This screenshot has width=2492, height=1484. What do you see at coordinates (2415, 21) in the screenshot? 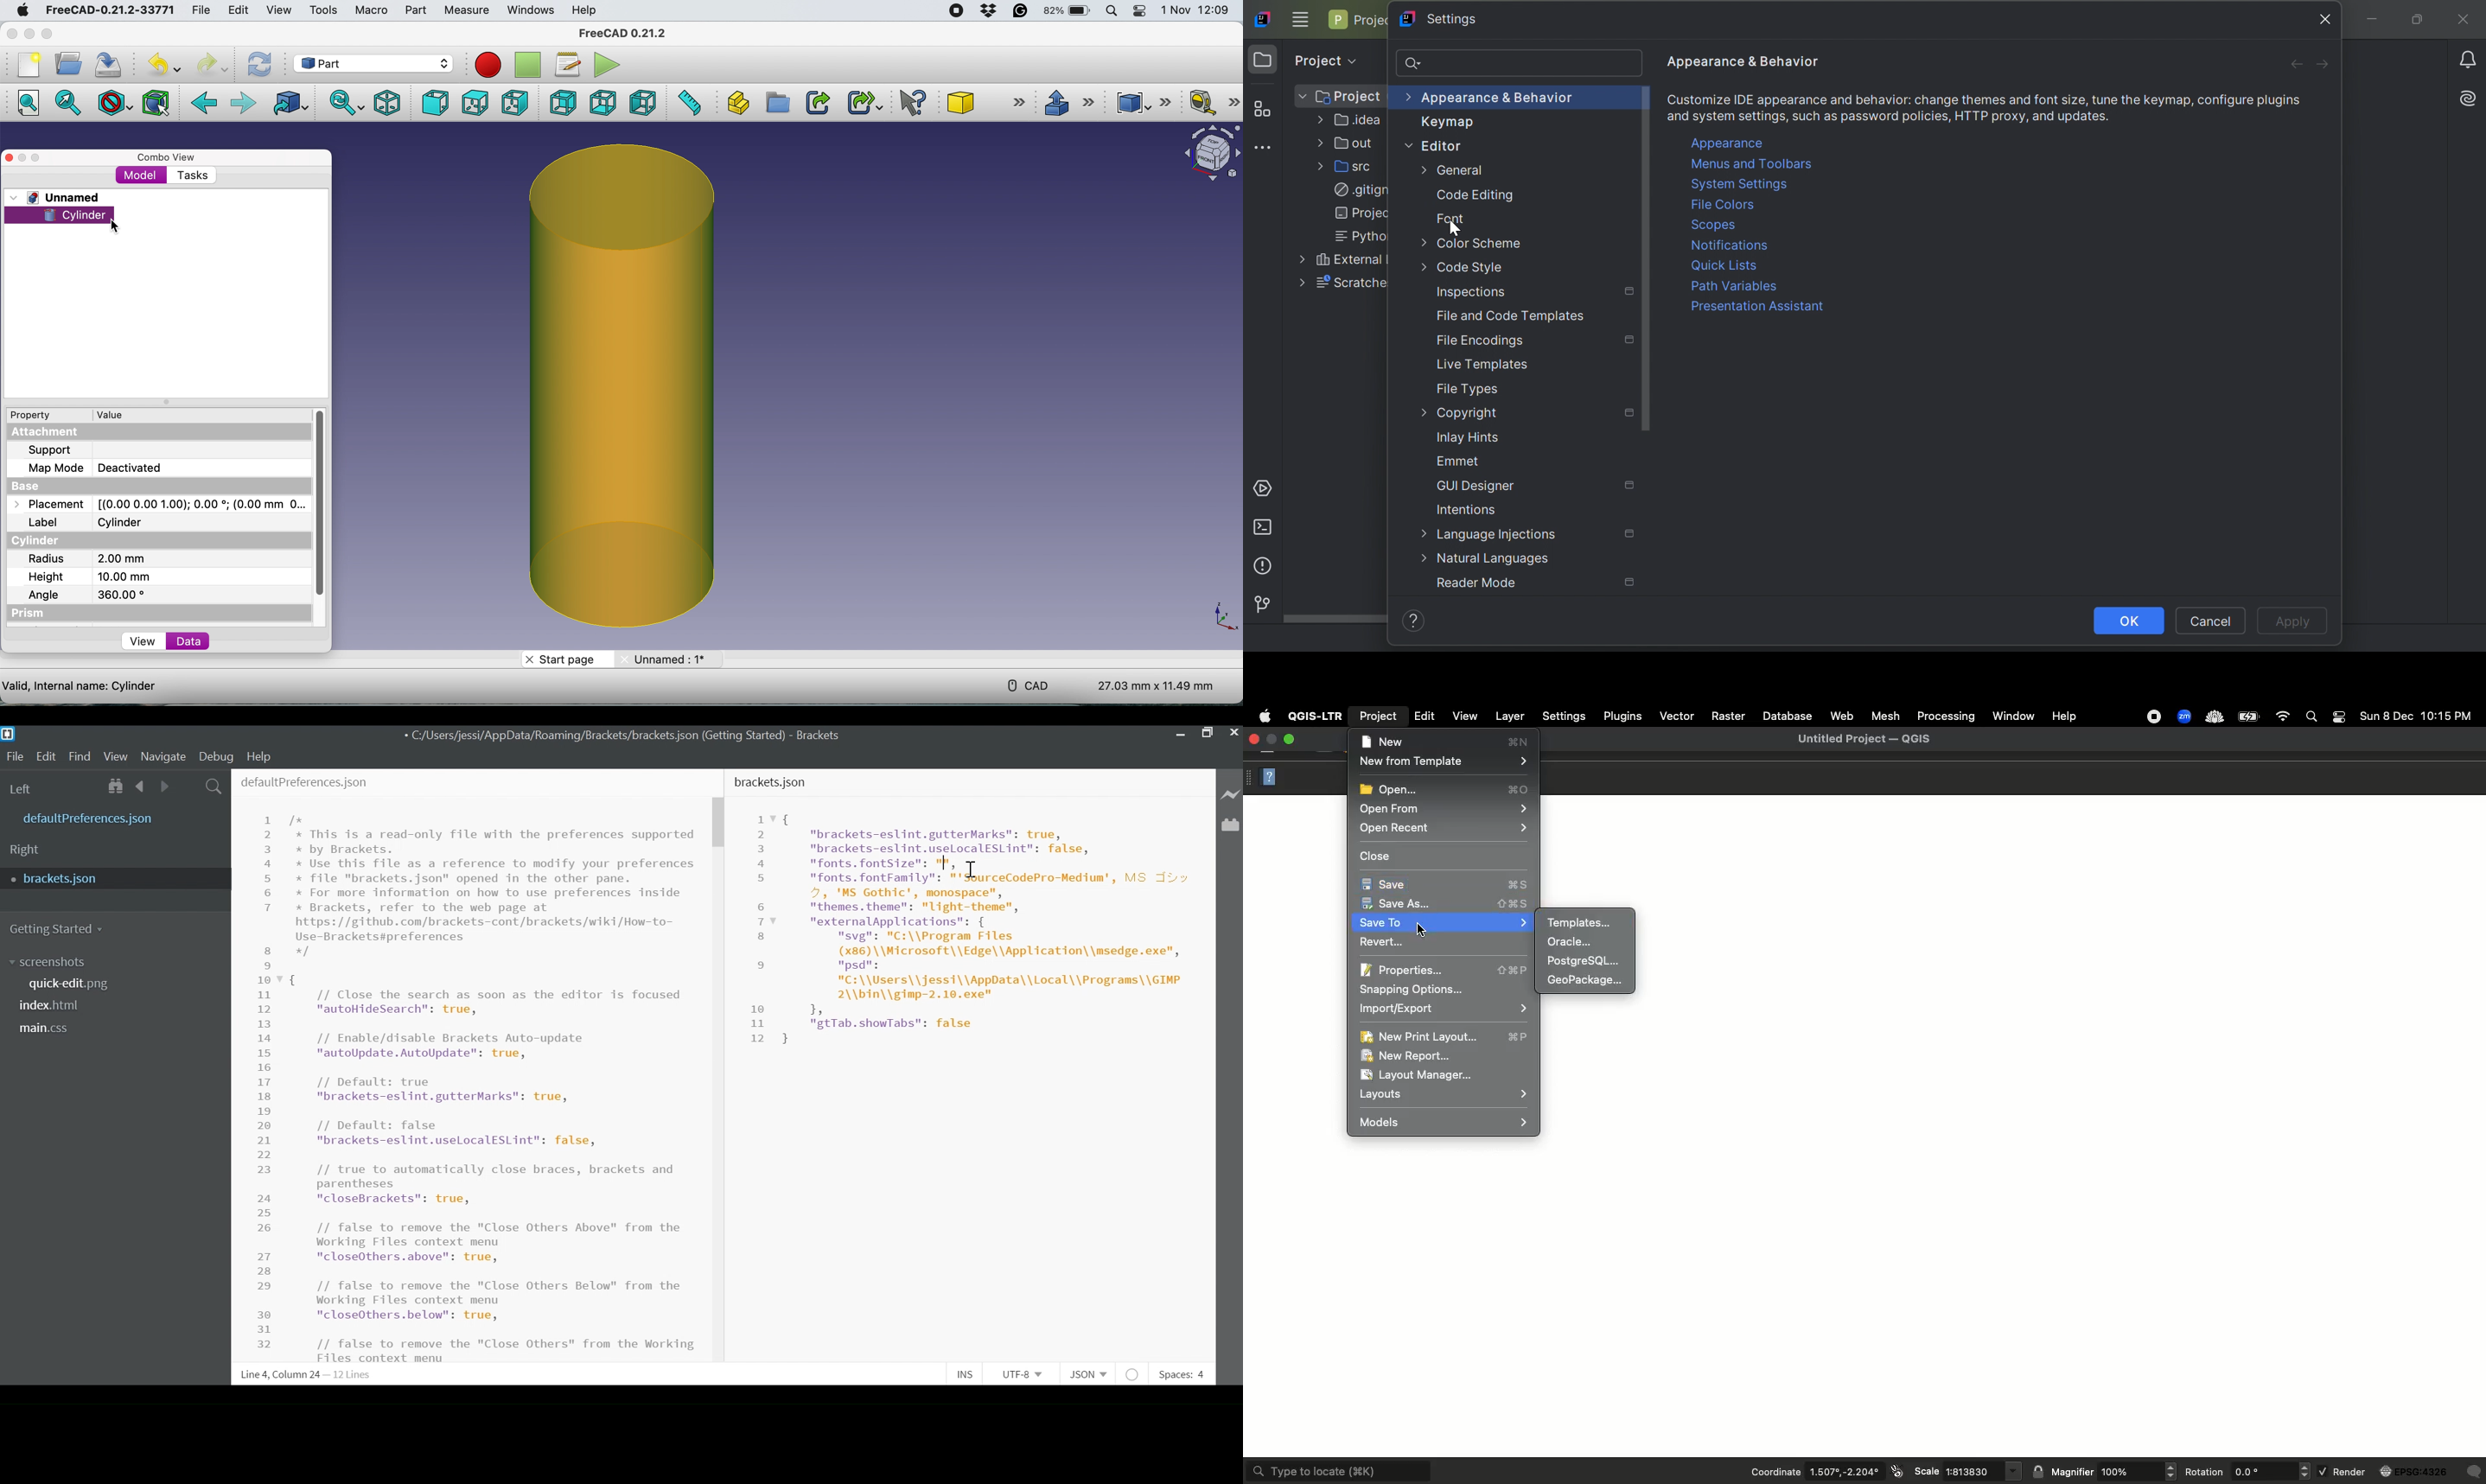
I see `Restore down` at bounding box center [2415, 21].